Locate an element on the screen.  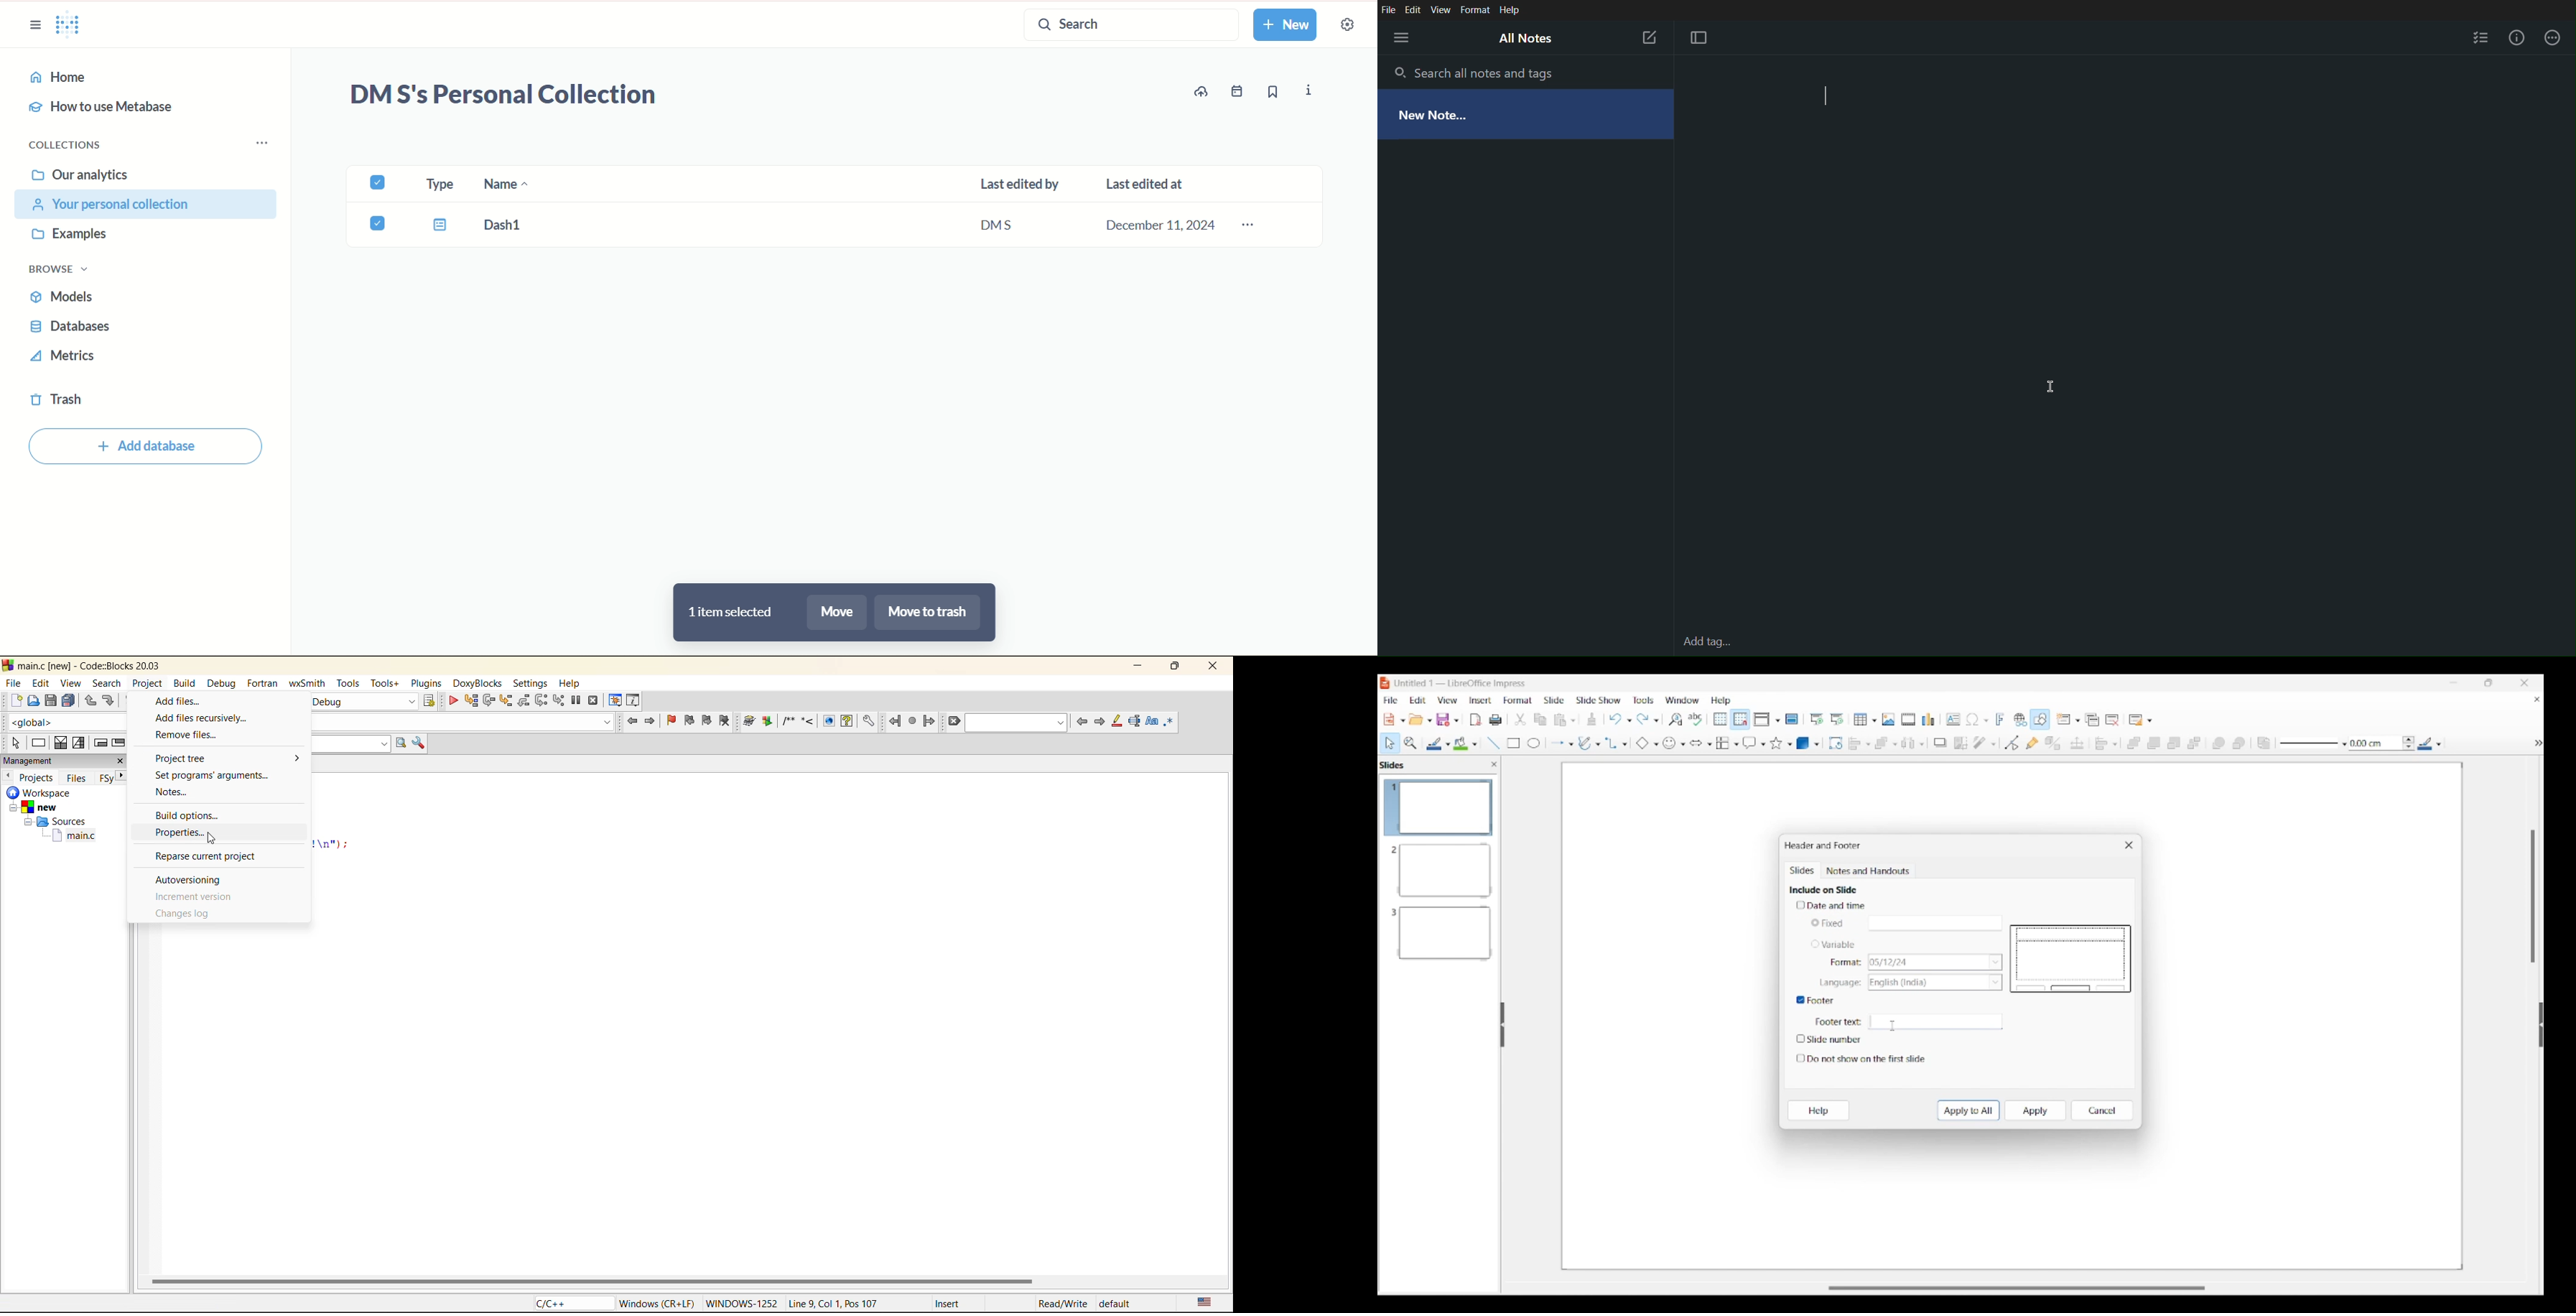
DMS is located at coordinates (993, 222).